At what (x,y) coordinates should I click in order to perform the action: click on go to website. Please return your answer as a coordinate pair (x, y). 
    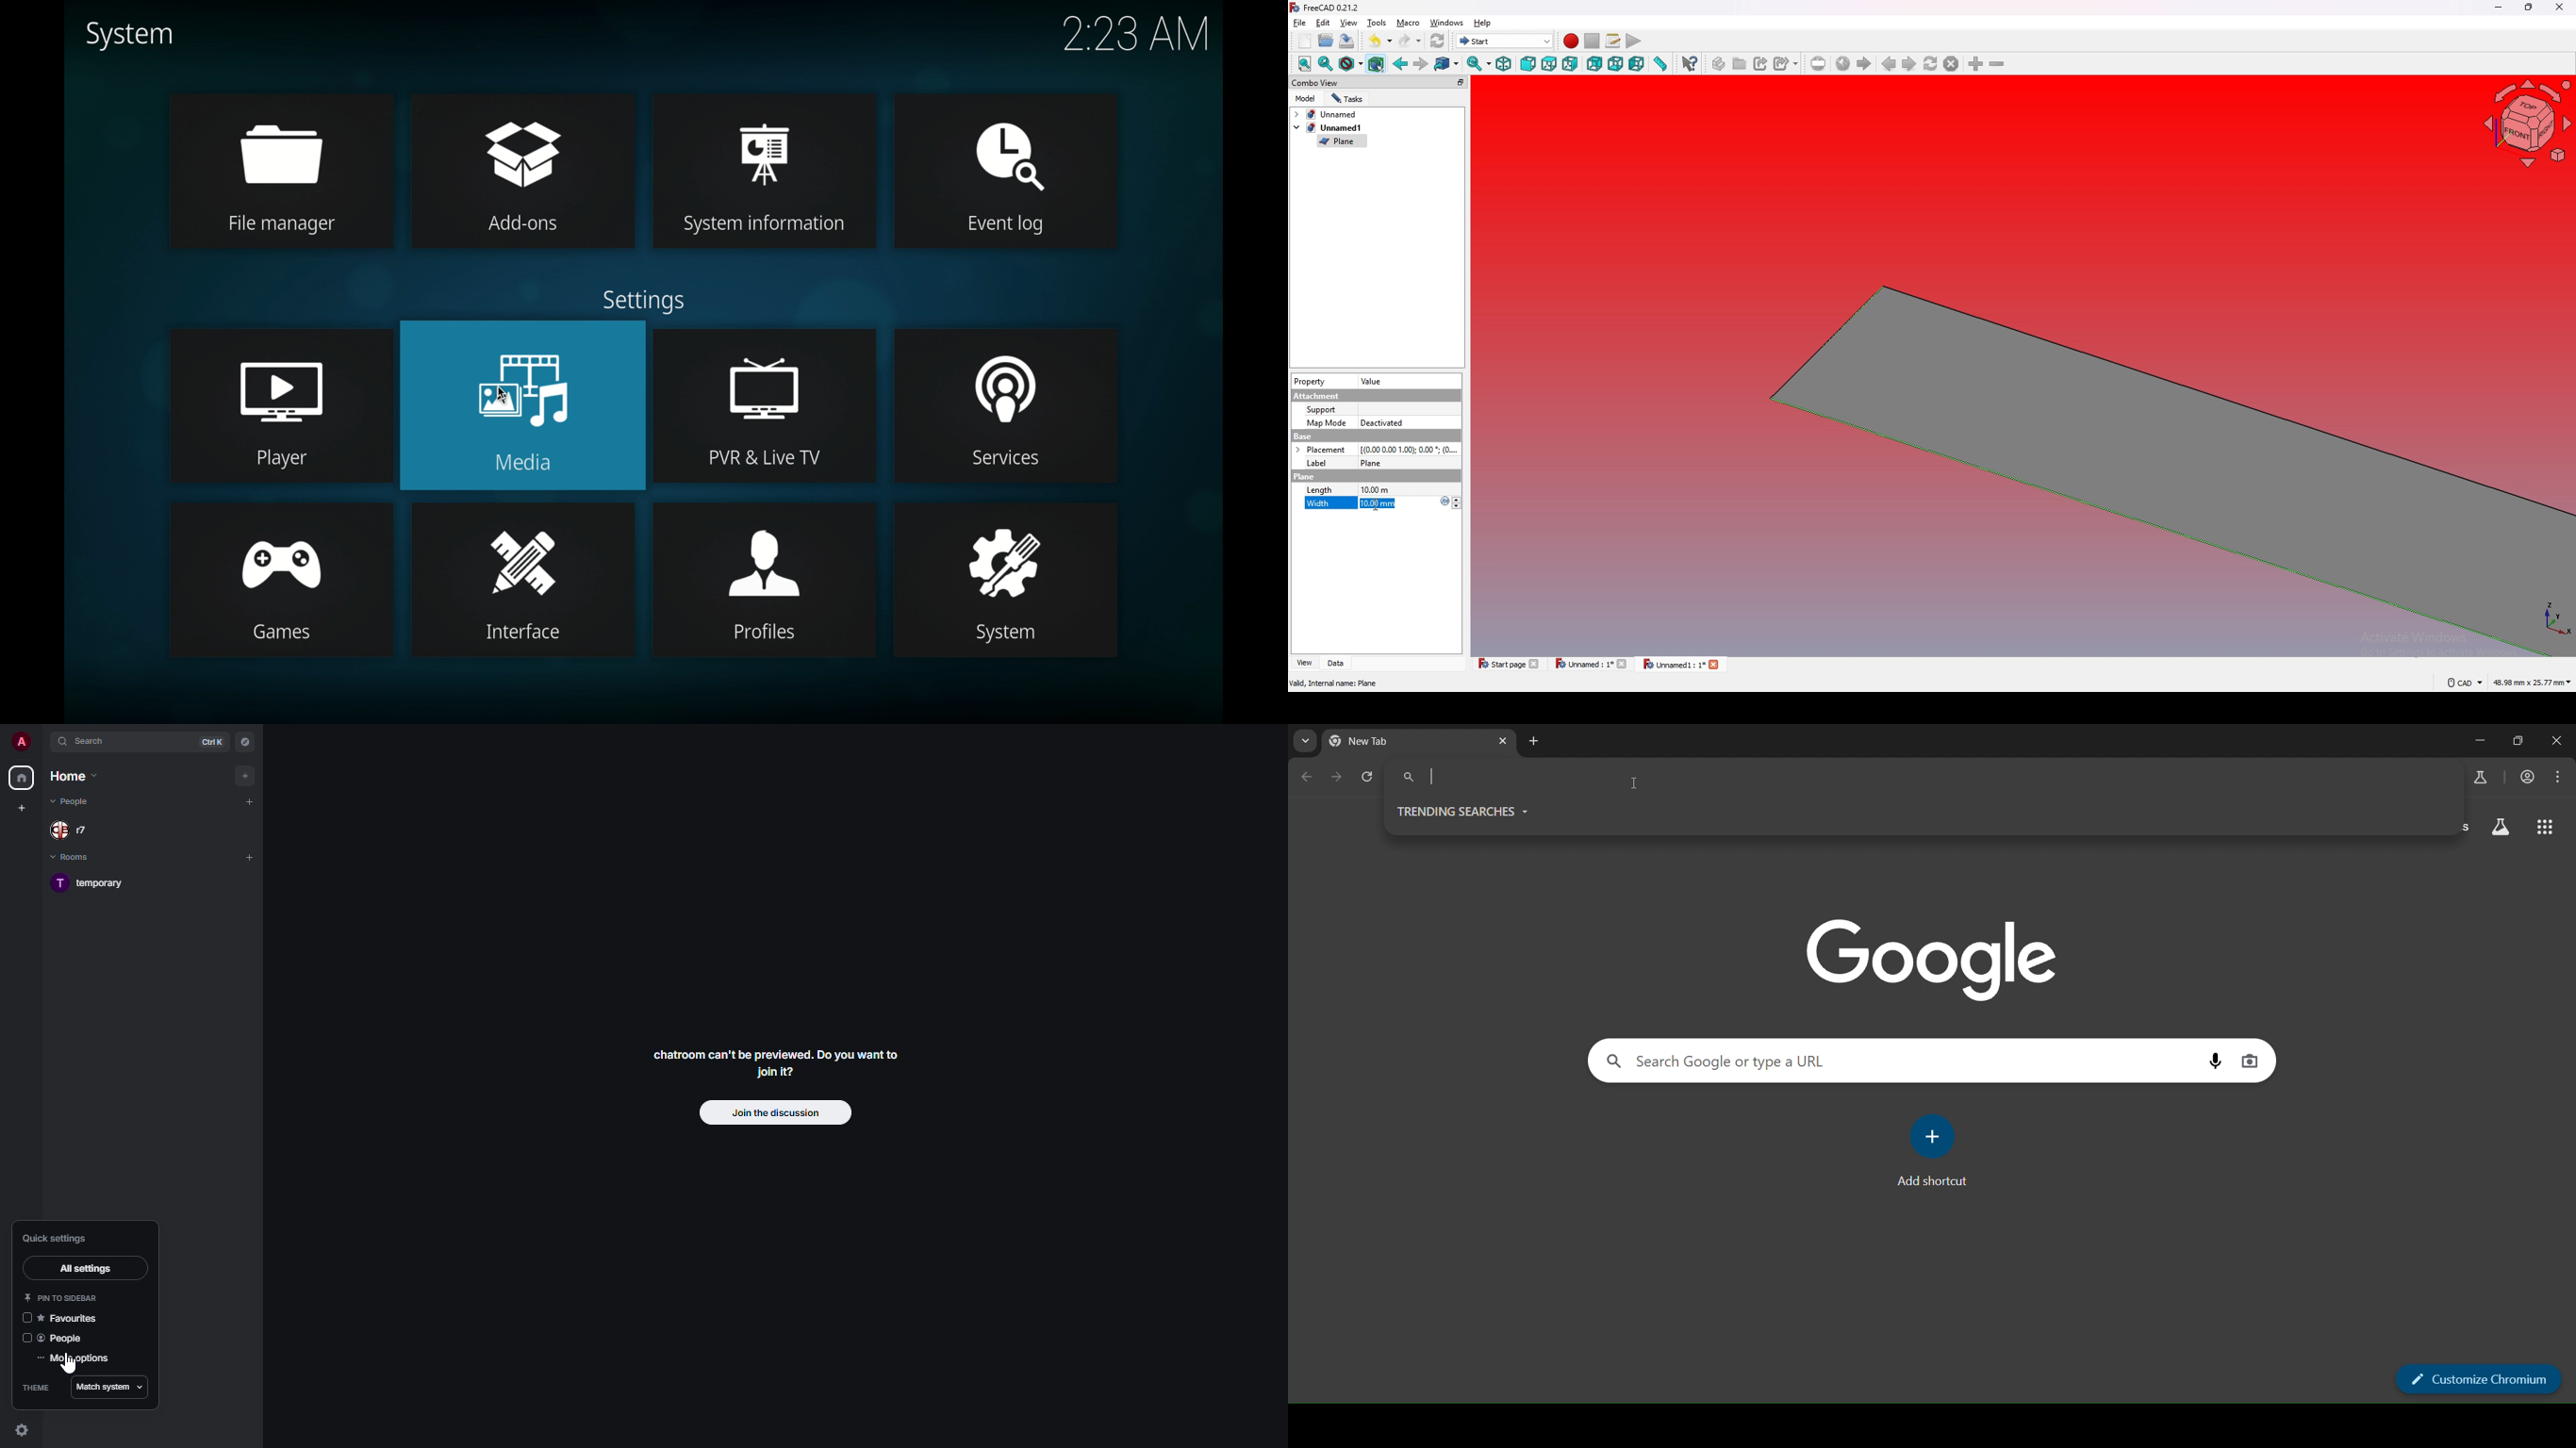
    Looking at the image, I should click on (1843, 64).